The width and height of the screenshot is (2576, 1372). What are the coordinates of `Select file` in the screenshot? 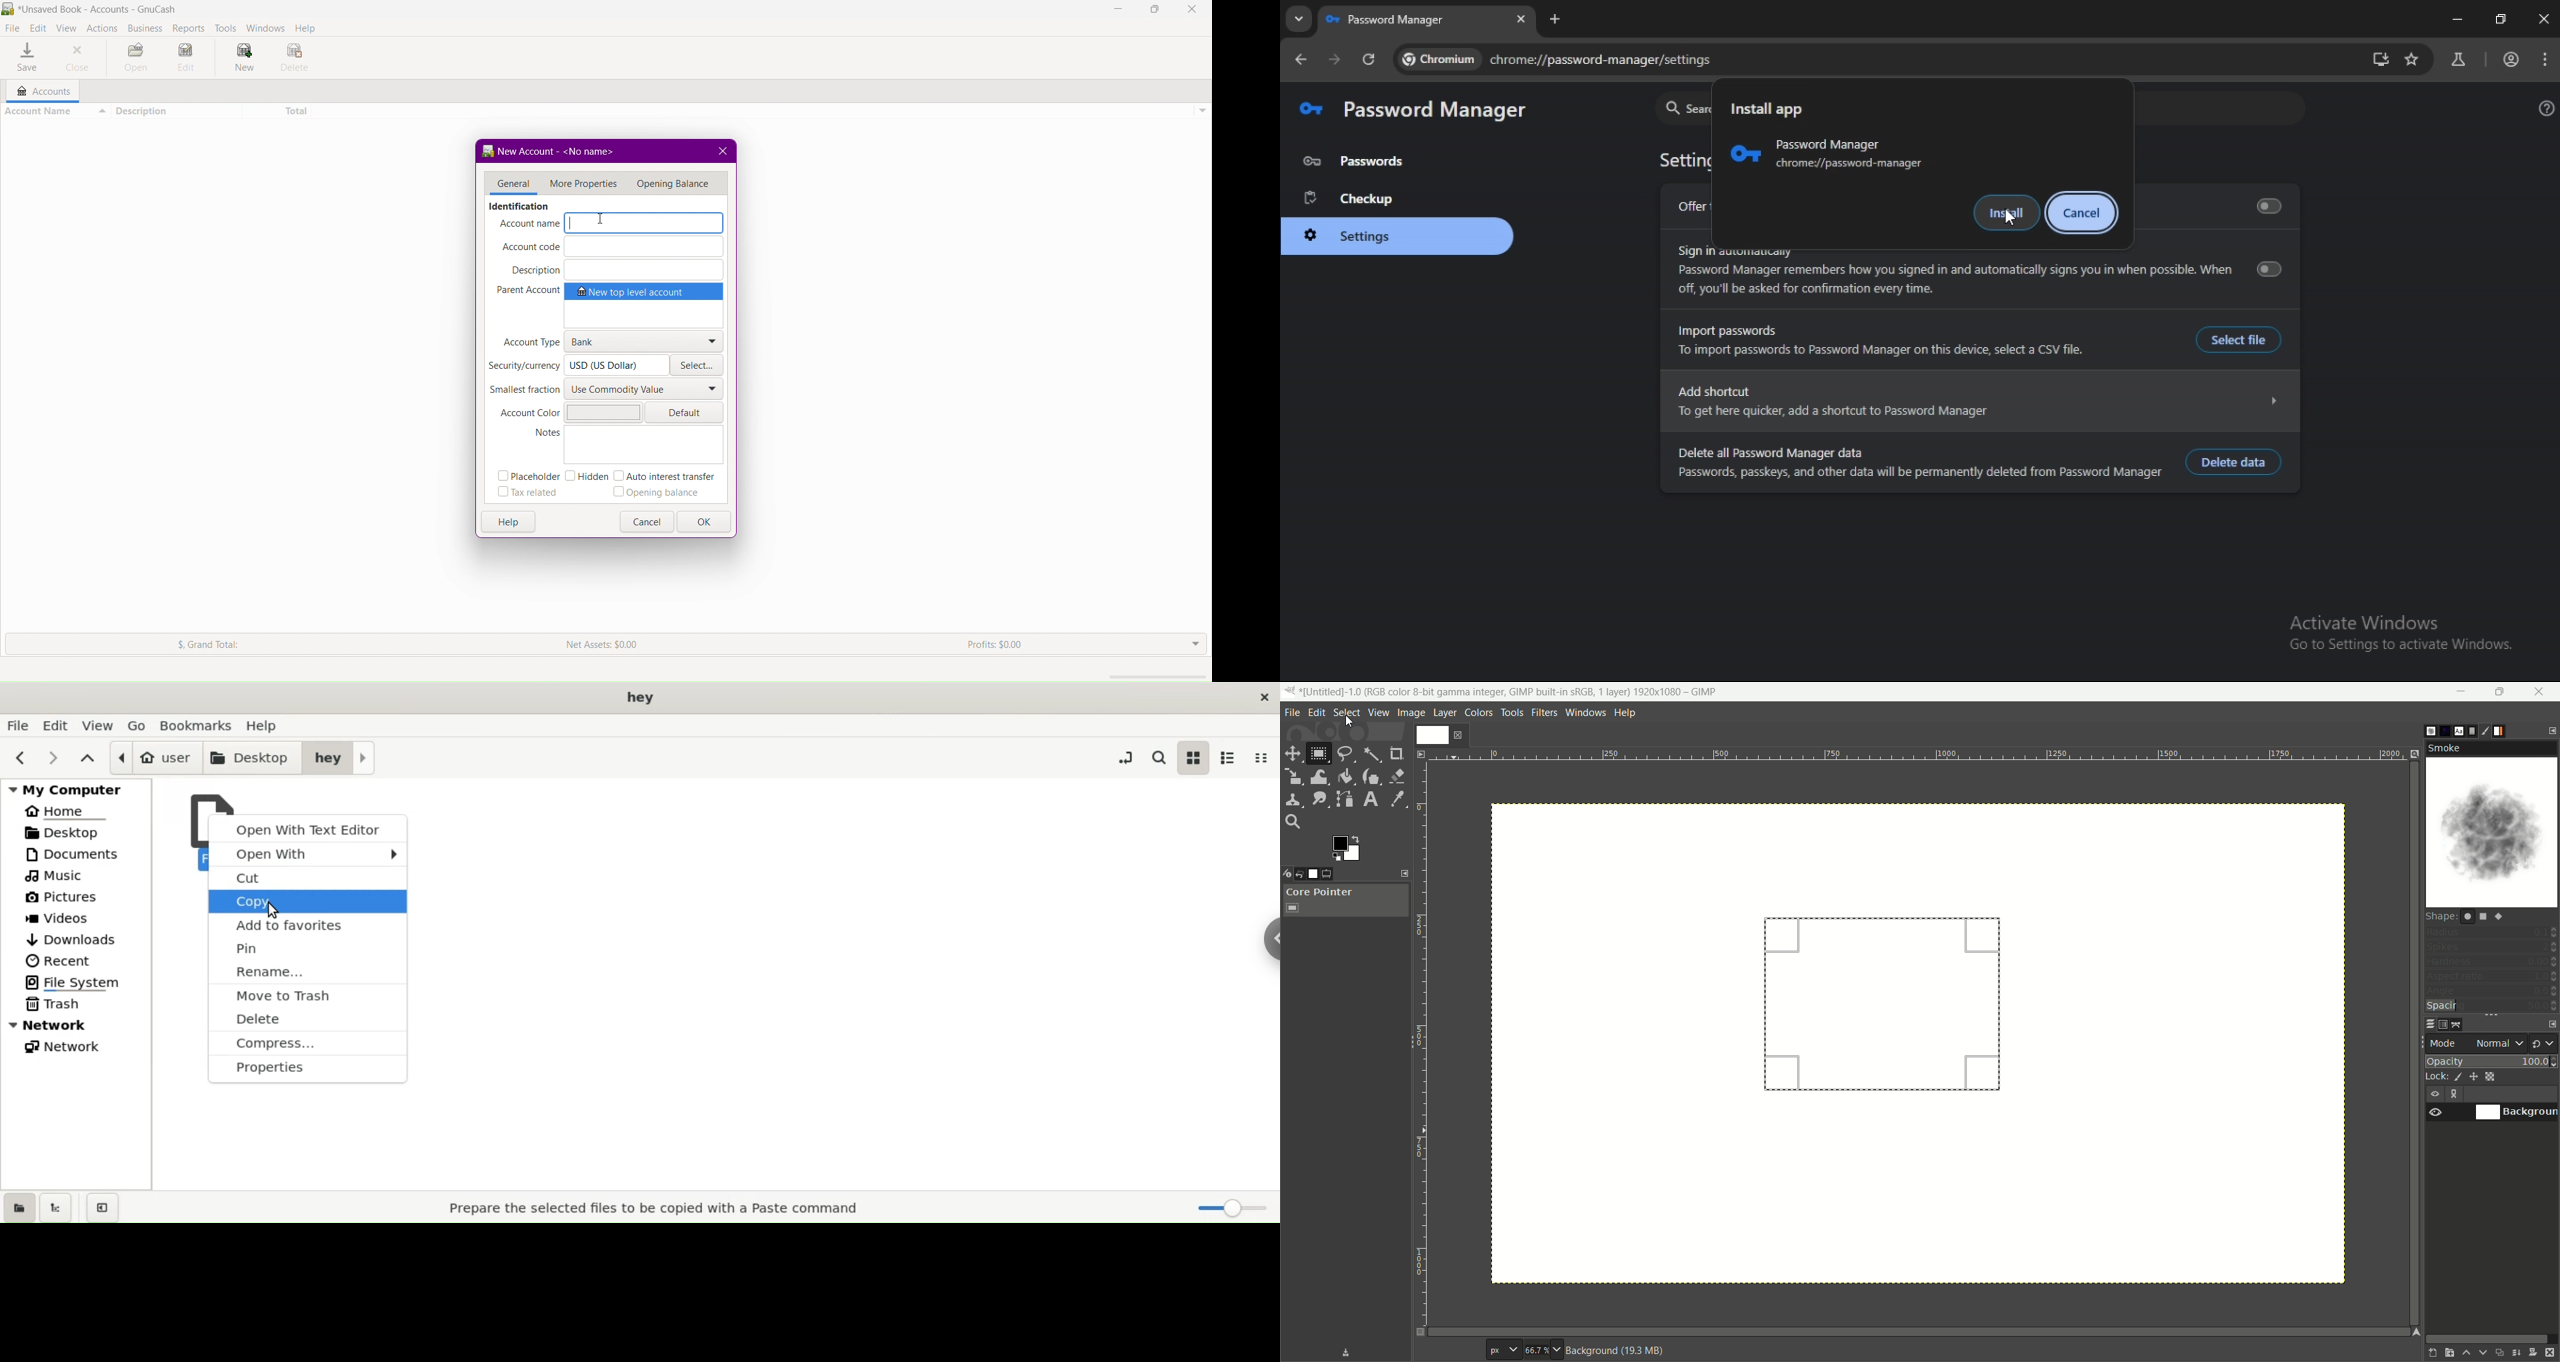 It's located at (2237, 340).